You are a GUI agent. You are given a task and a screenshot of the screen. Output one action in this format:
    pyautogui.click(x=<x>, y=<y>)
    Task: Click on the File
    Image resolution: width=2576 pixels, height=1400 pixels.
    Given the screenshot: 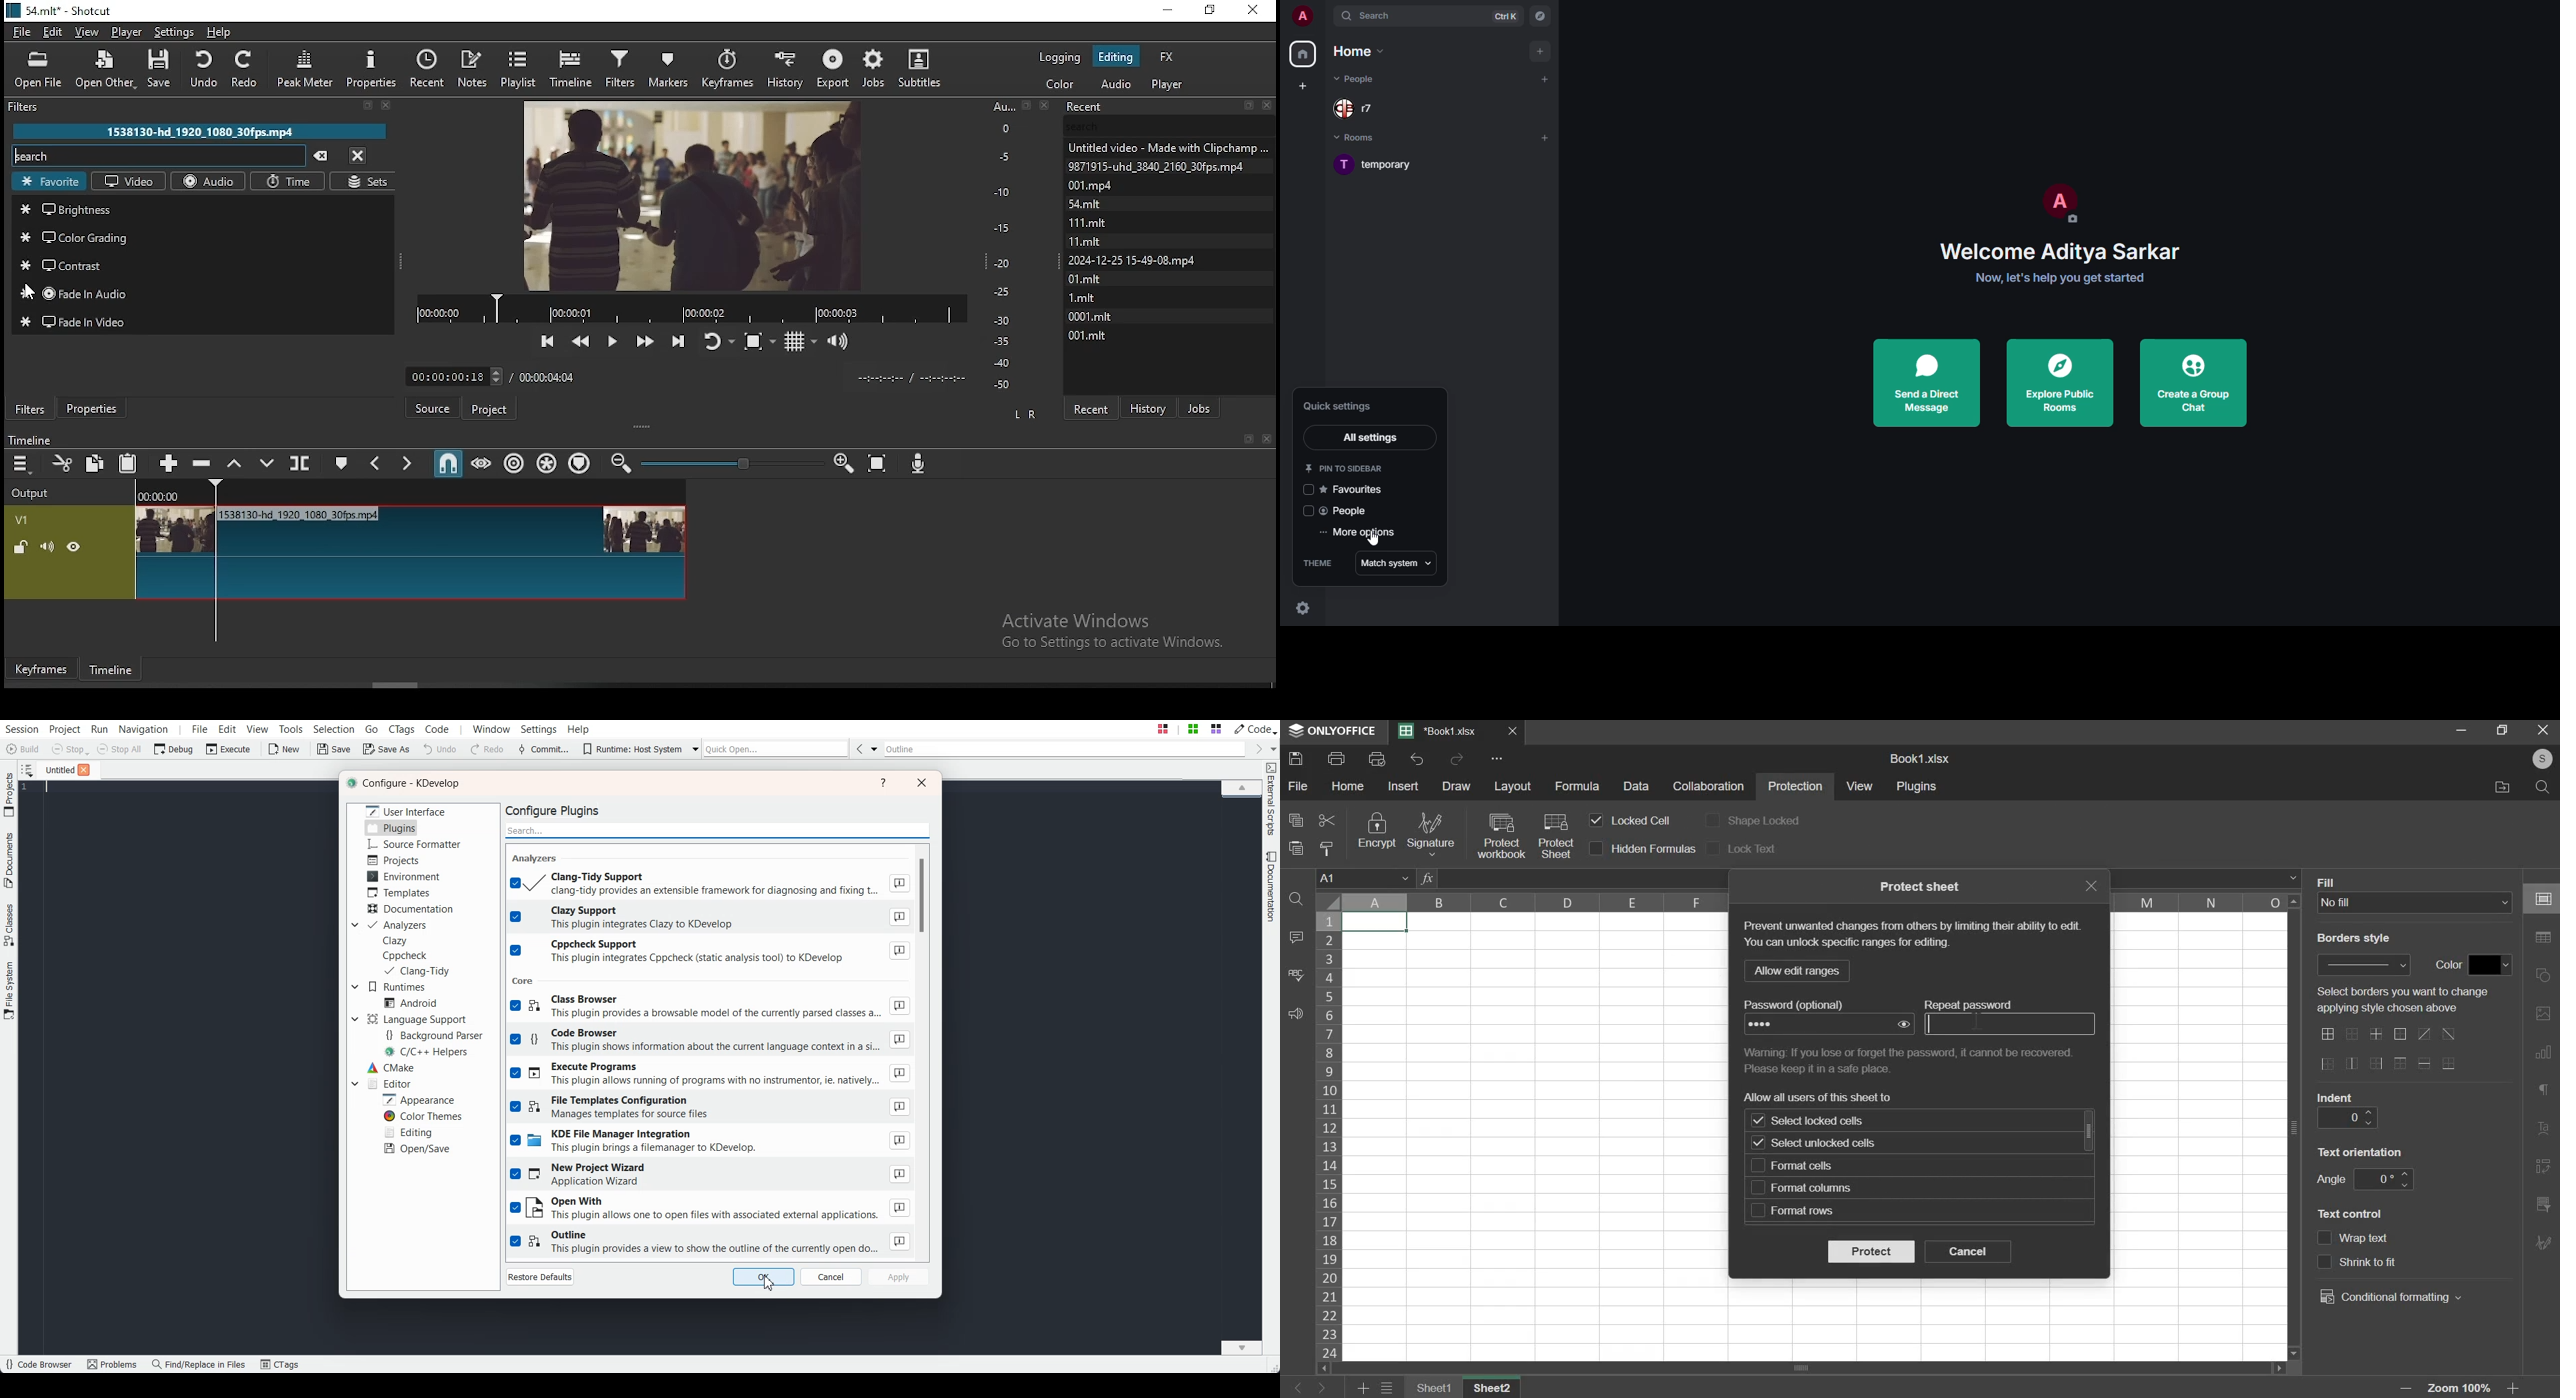 What is the action you would take?
    pyautogui.click(x=2499, y=787)
    